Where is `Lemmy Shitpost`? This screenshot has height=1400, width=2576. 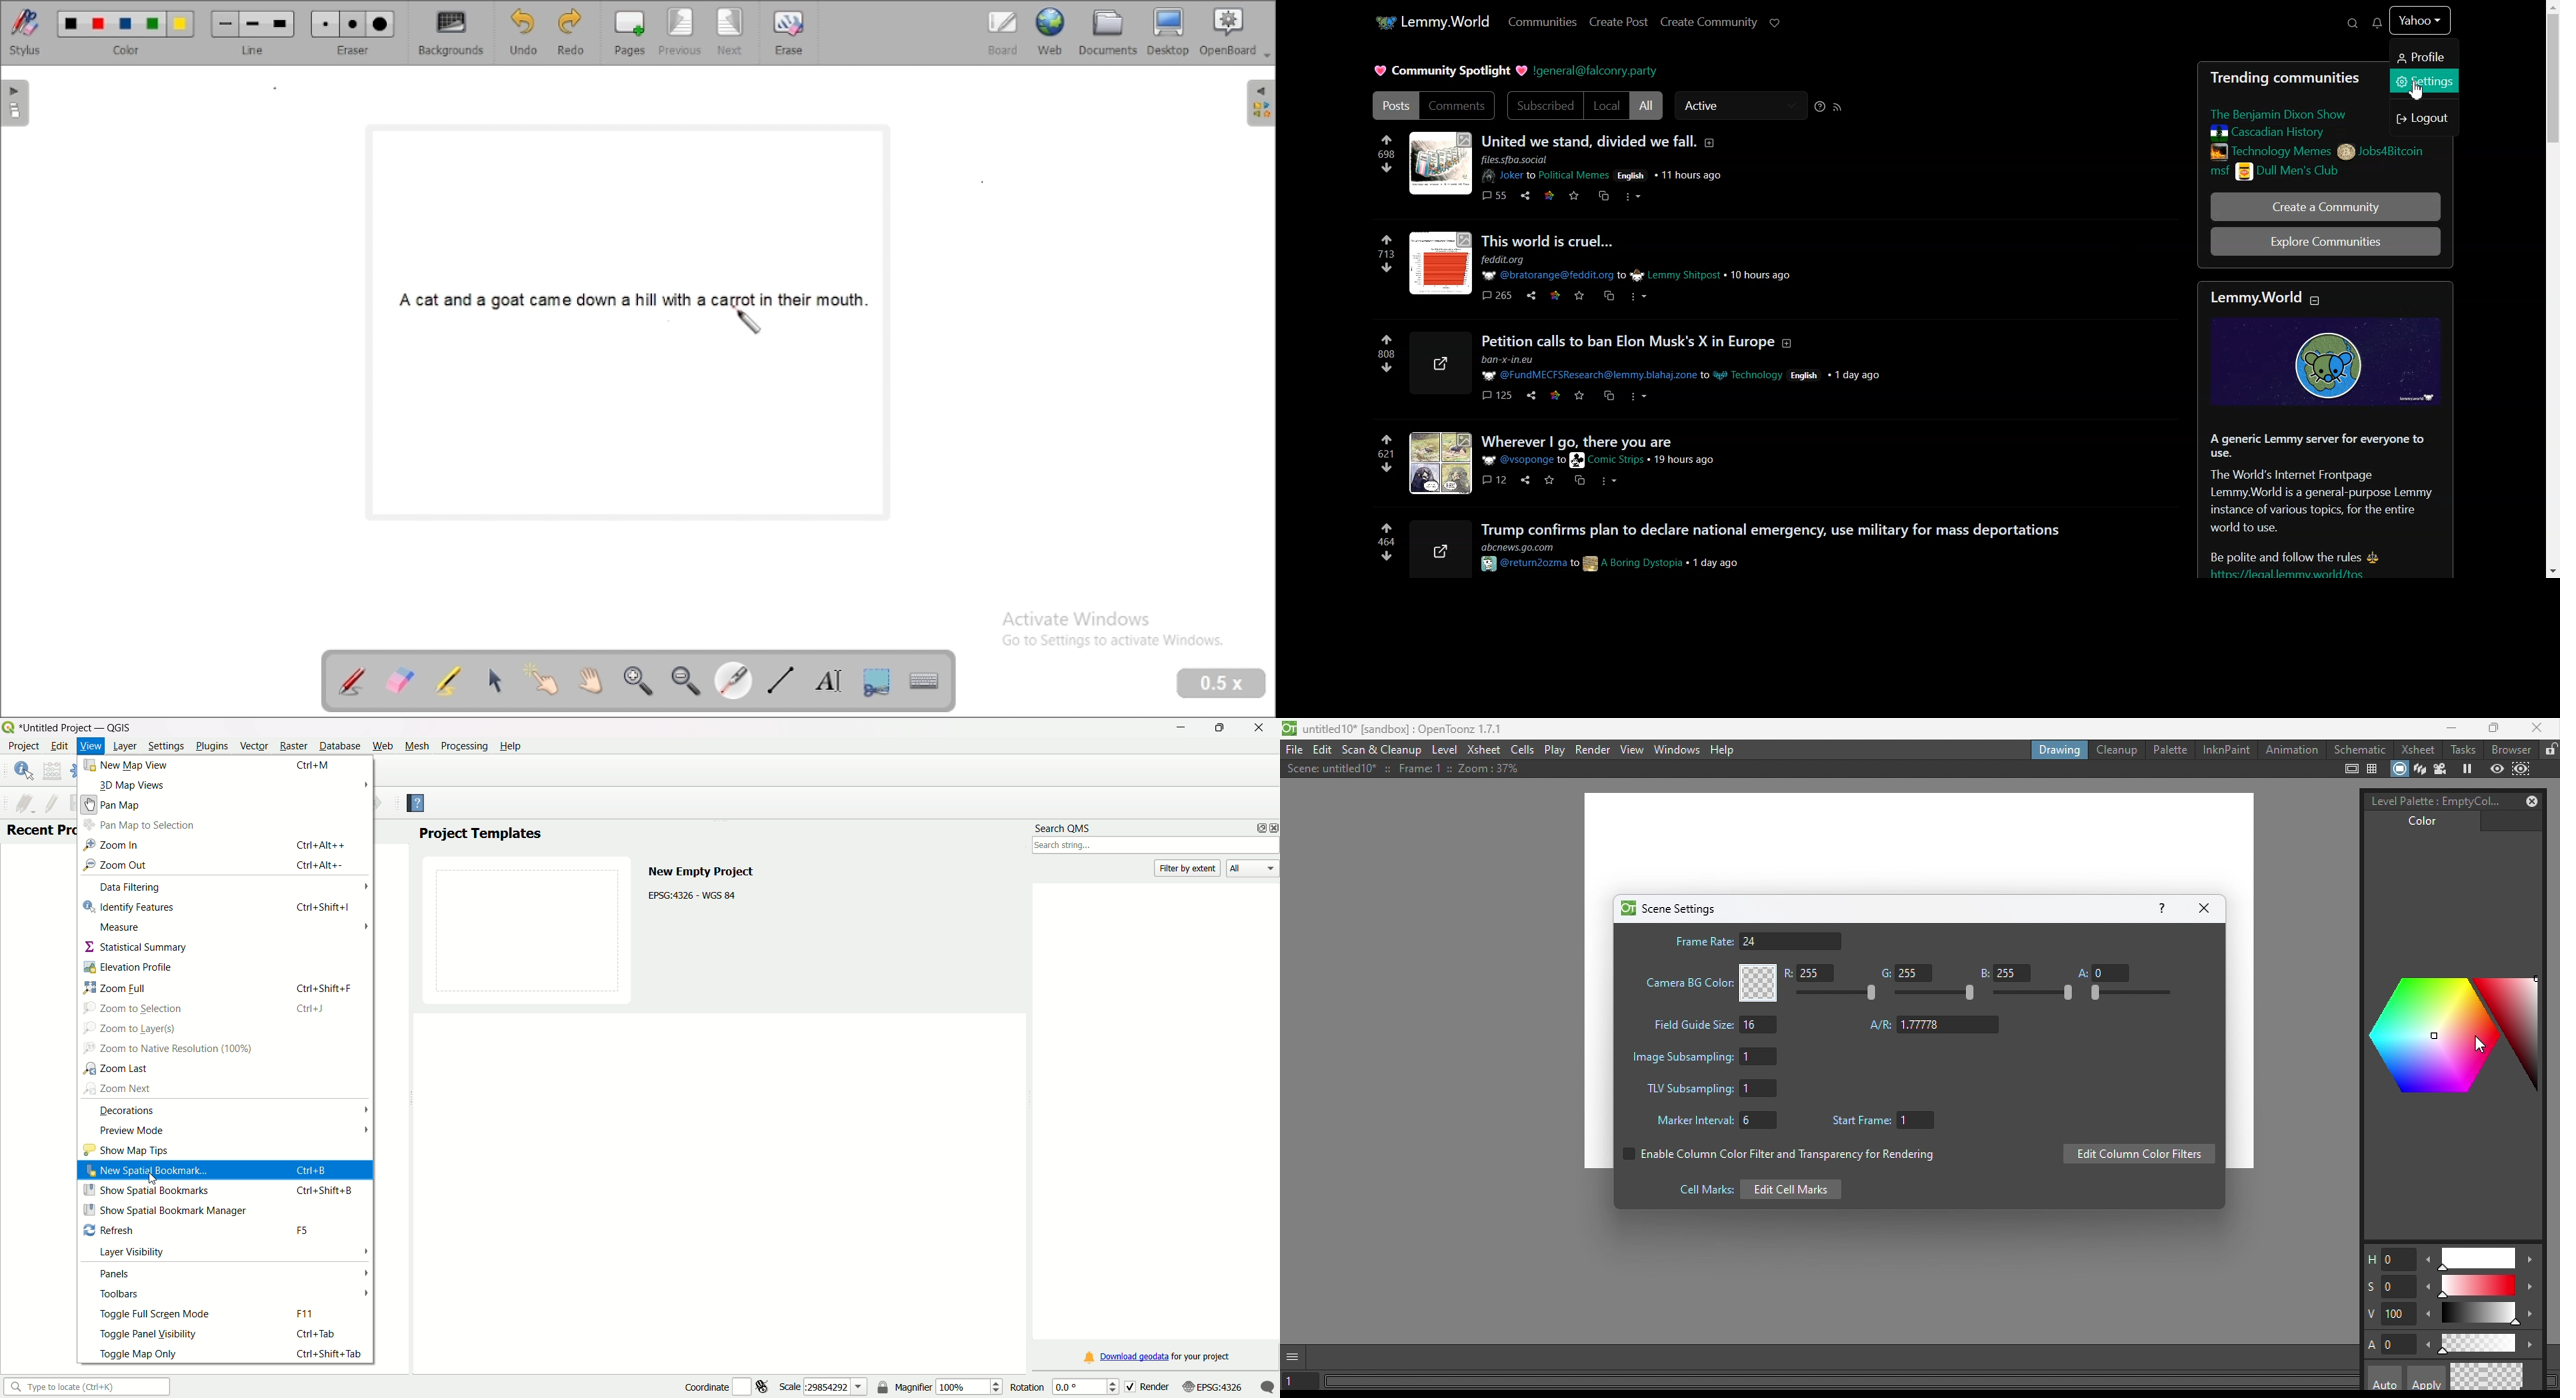
Lemmy Shitpost is located at coordinates (1684, 277).